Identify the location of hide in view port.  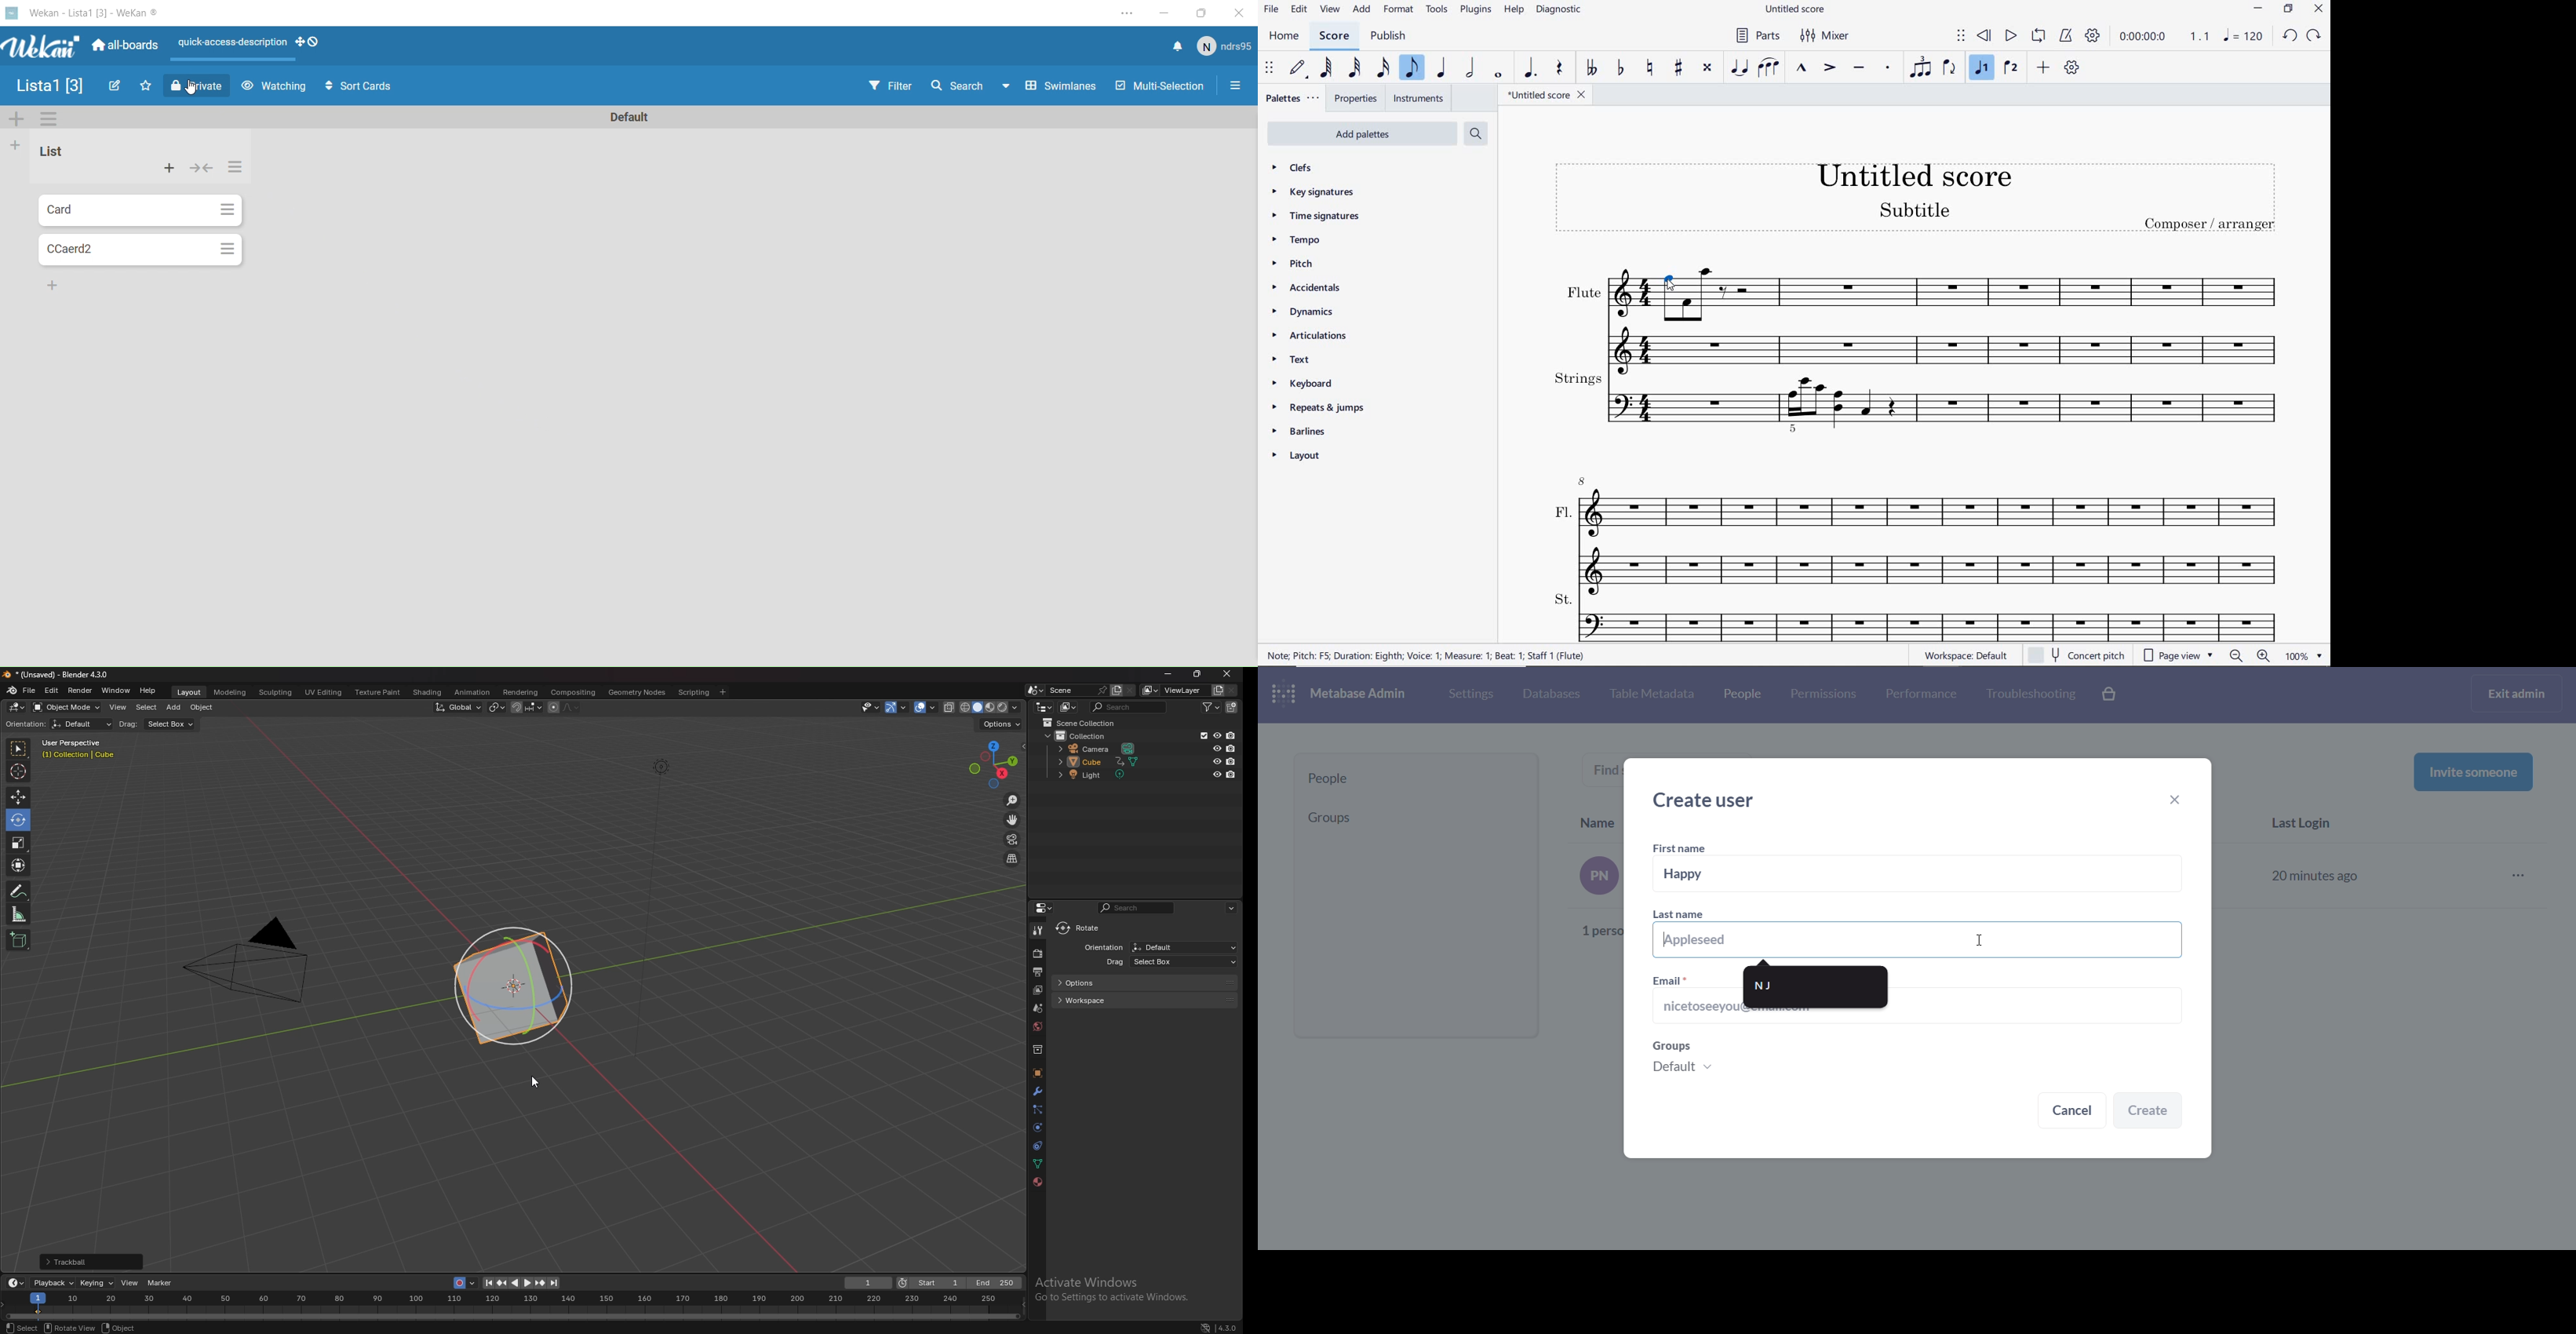
(1219, 761).